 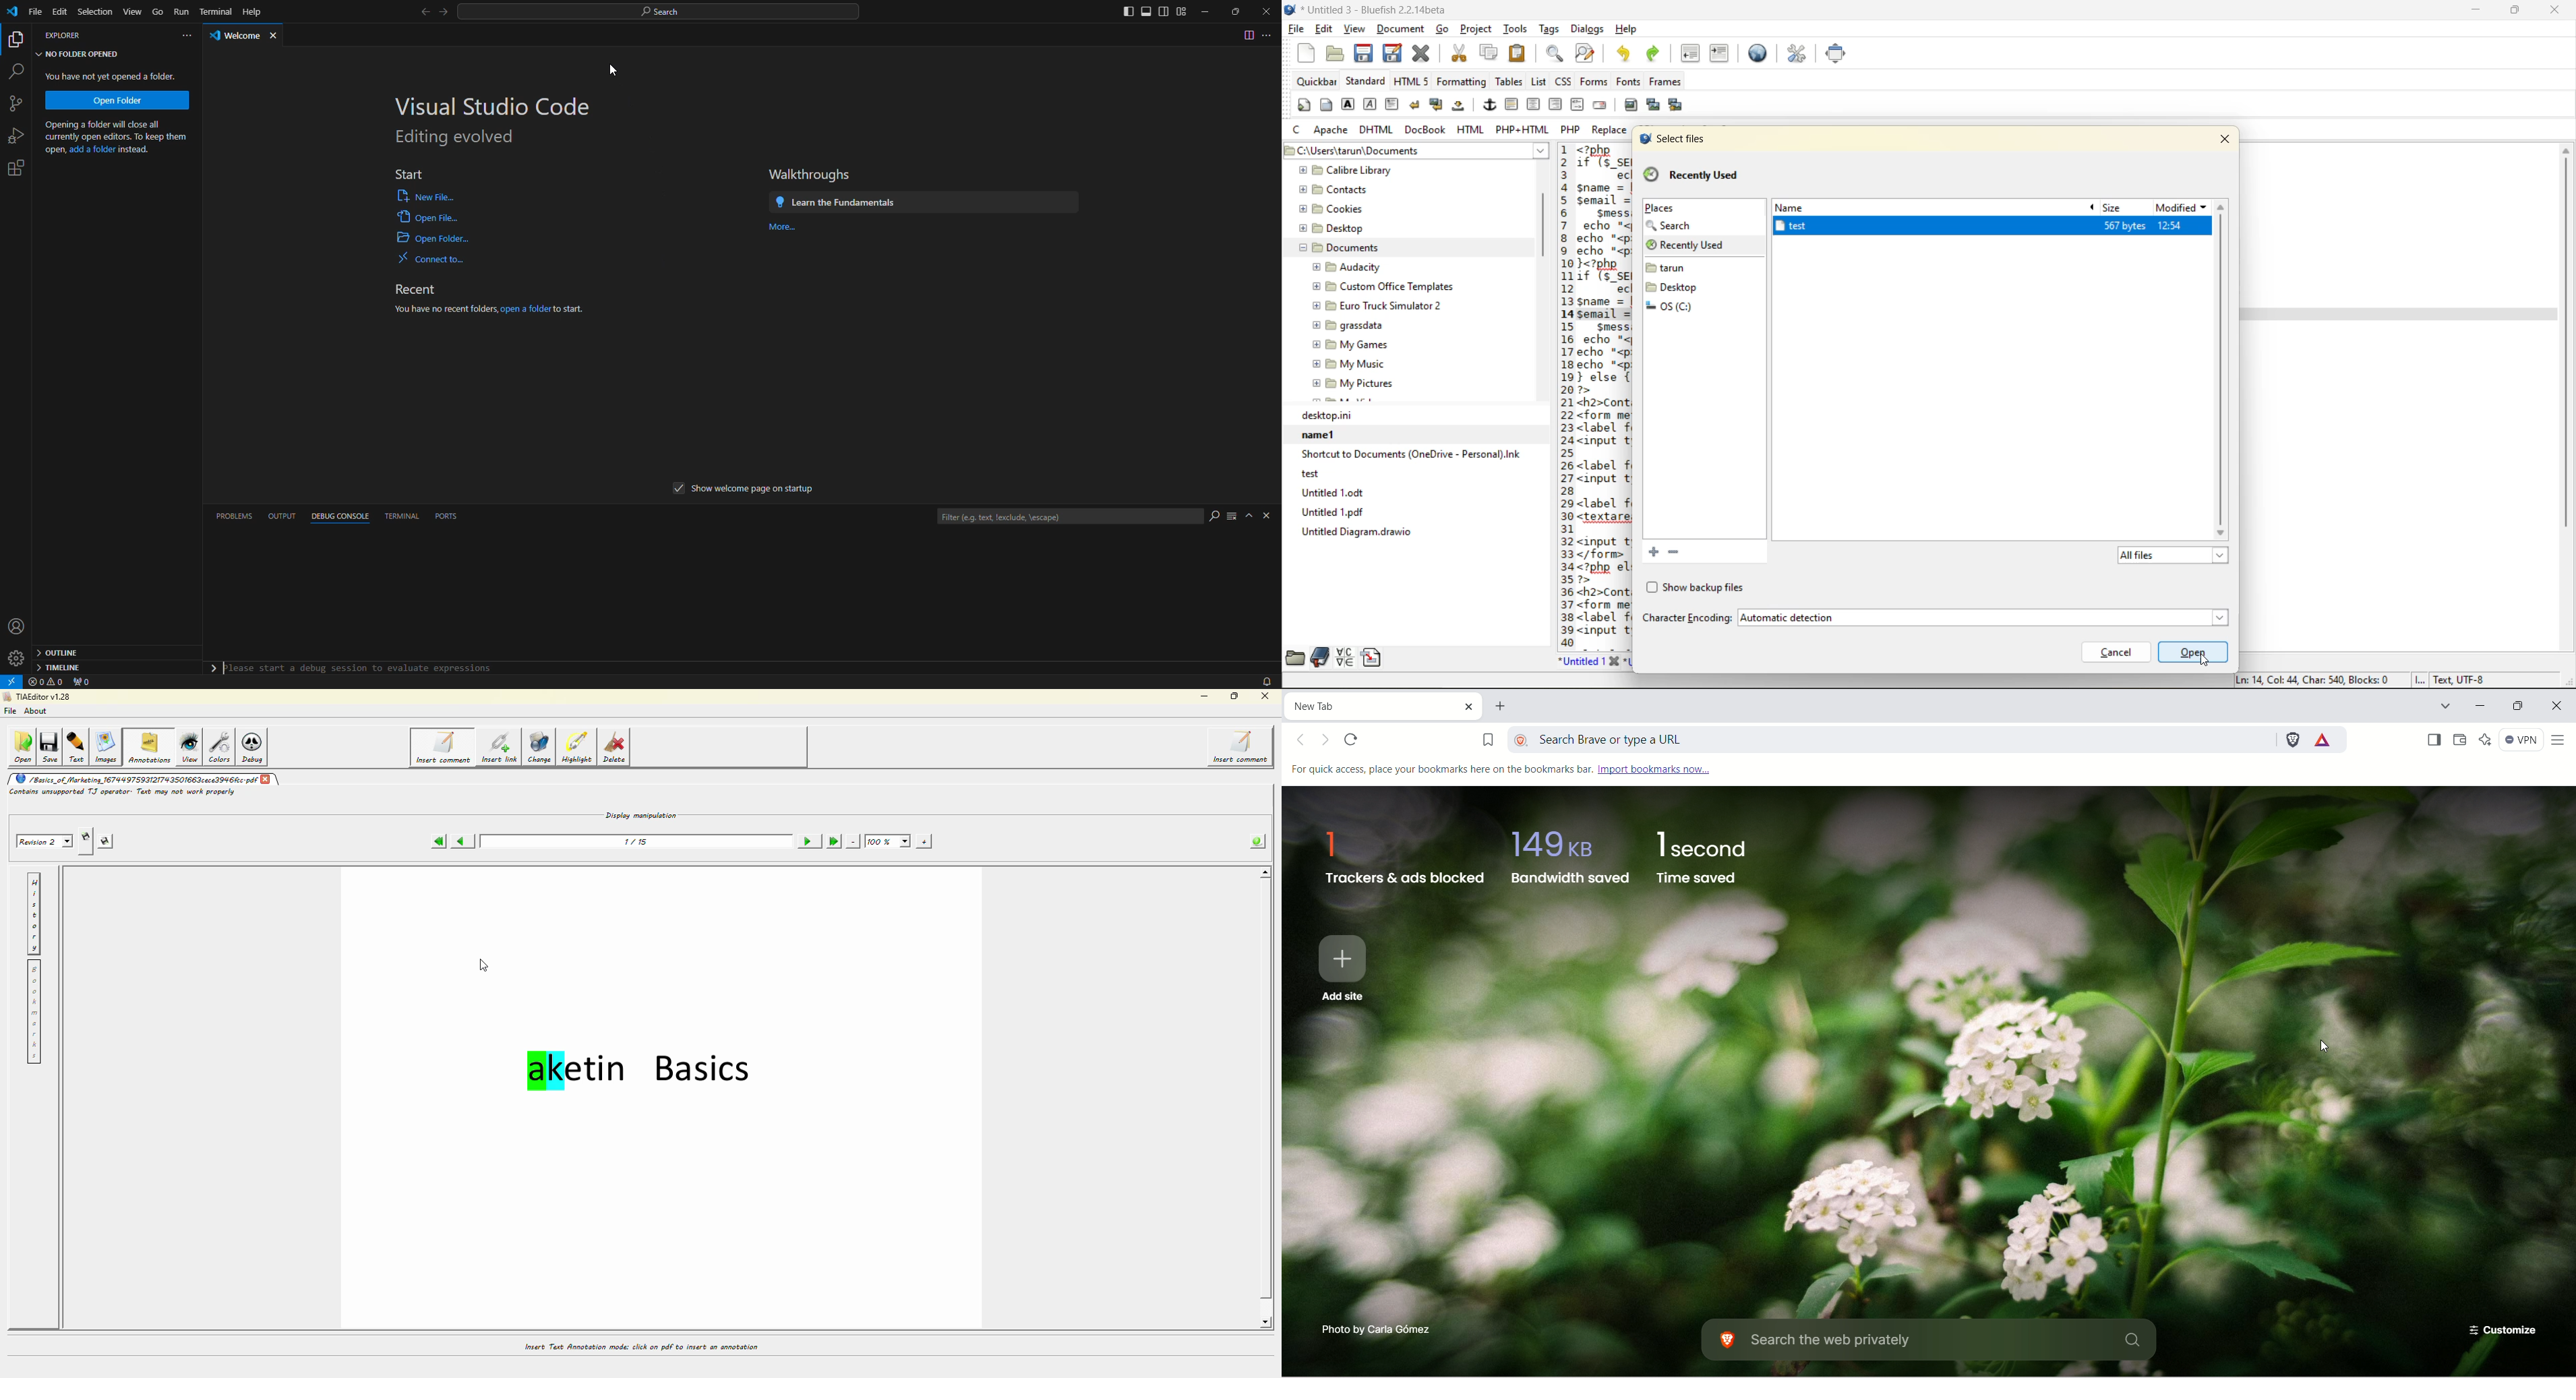 What do you see at coordinates (1370, 10) in the screenshot?
I see `file name and app name` at bounding box center [1370, 10].